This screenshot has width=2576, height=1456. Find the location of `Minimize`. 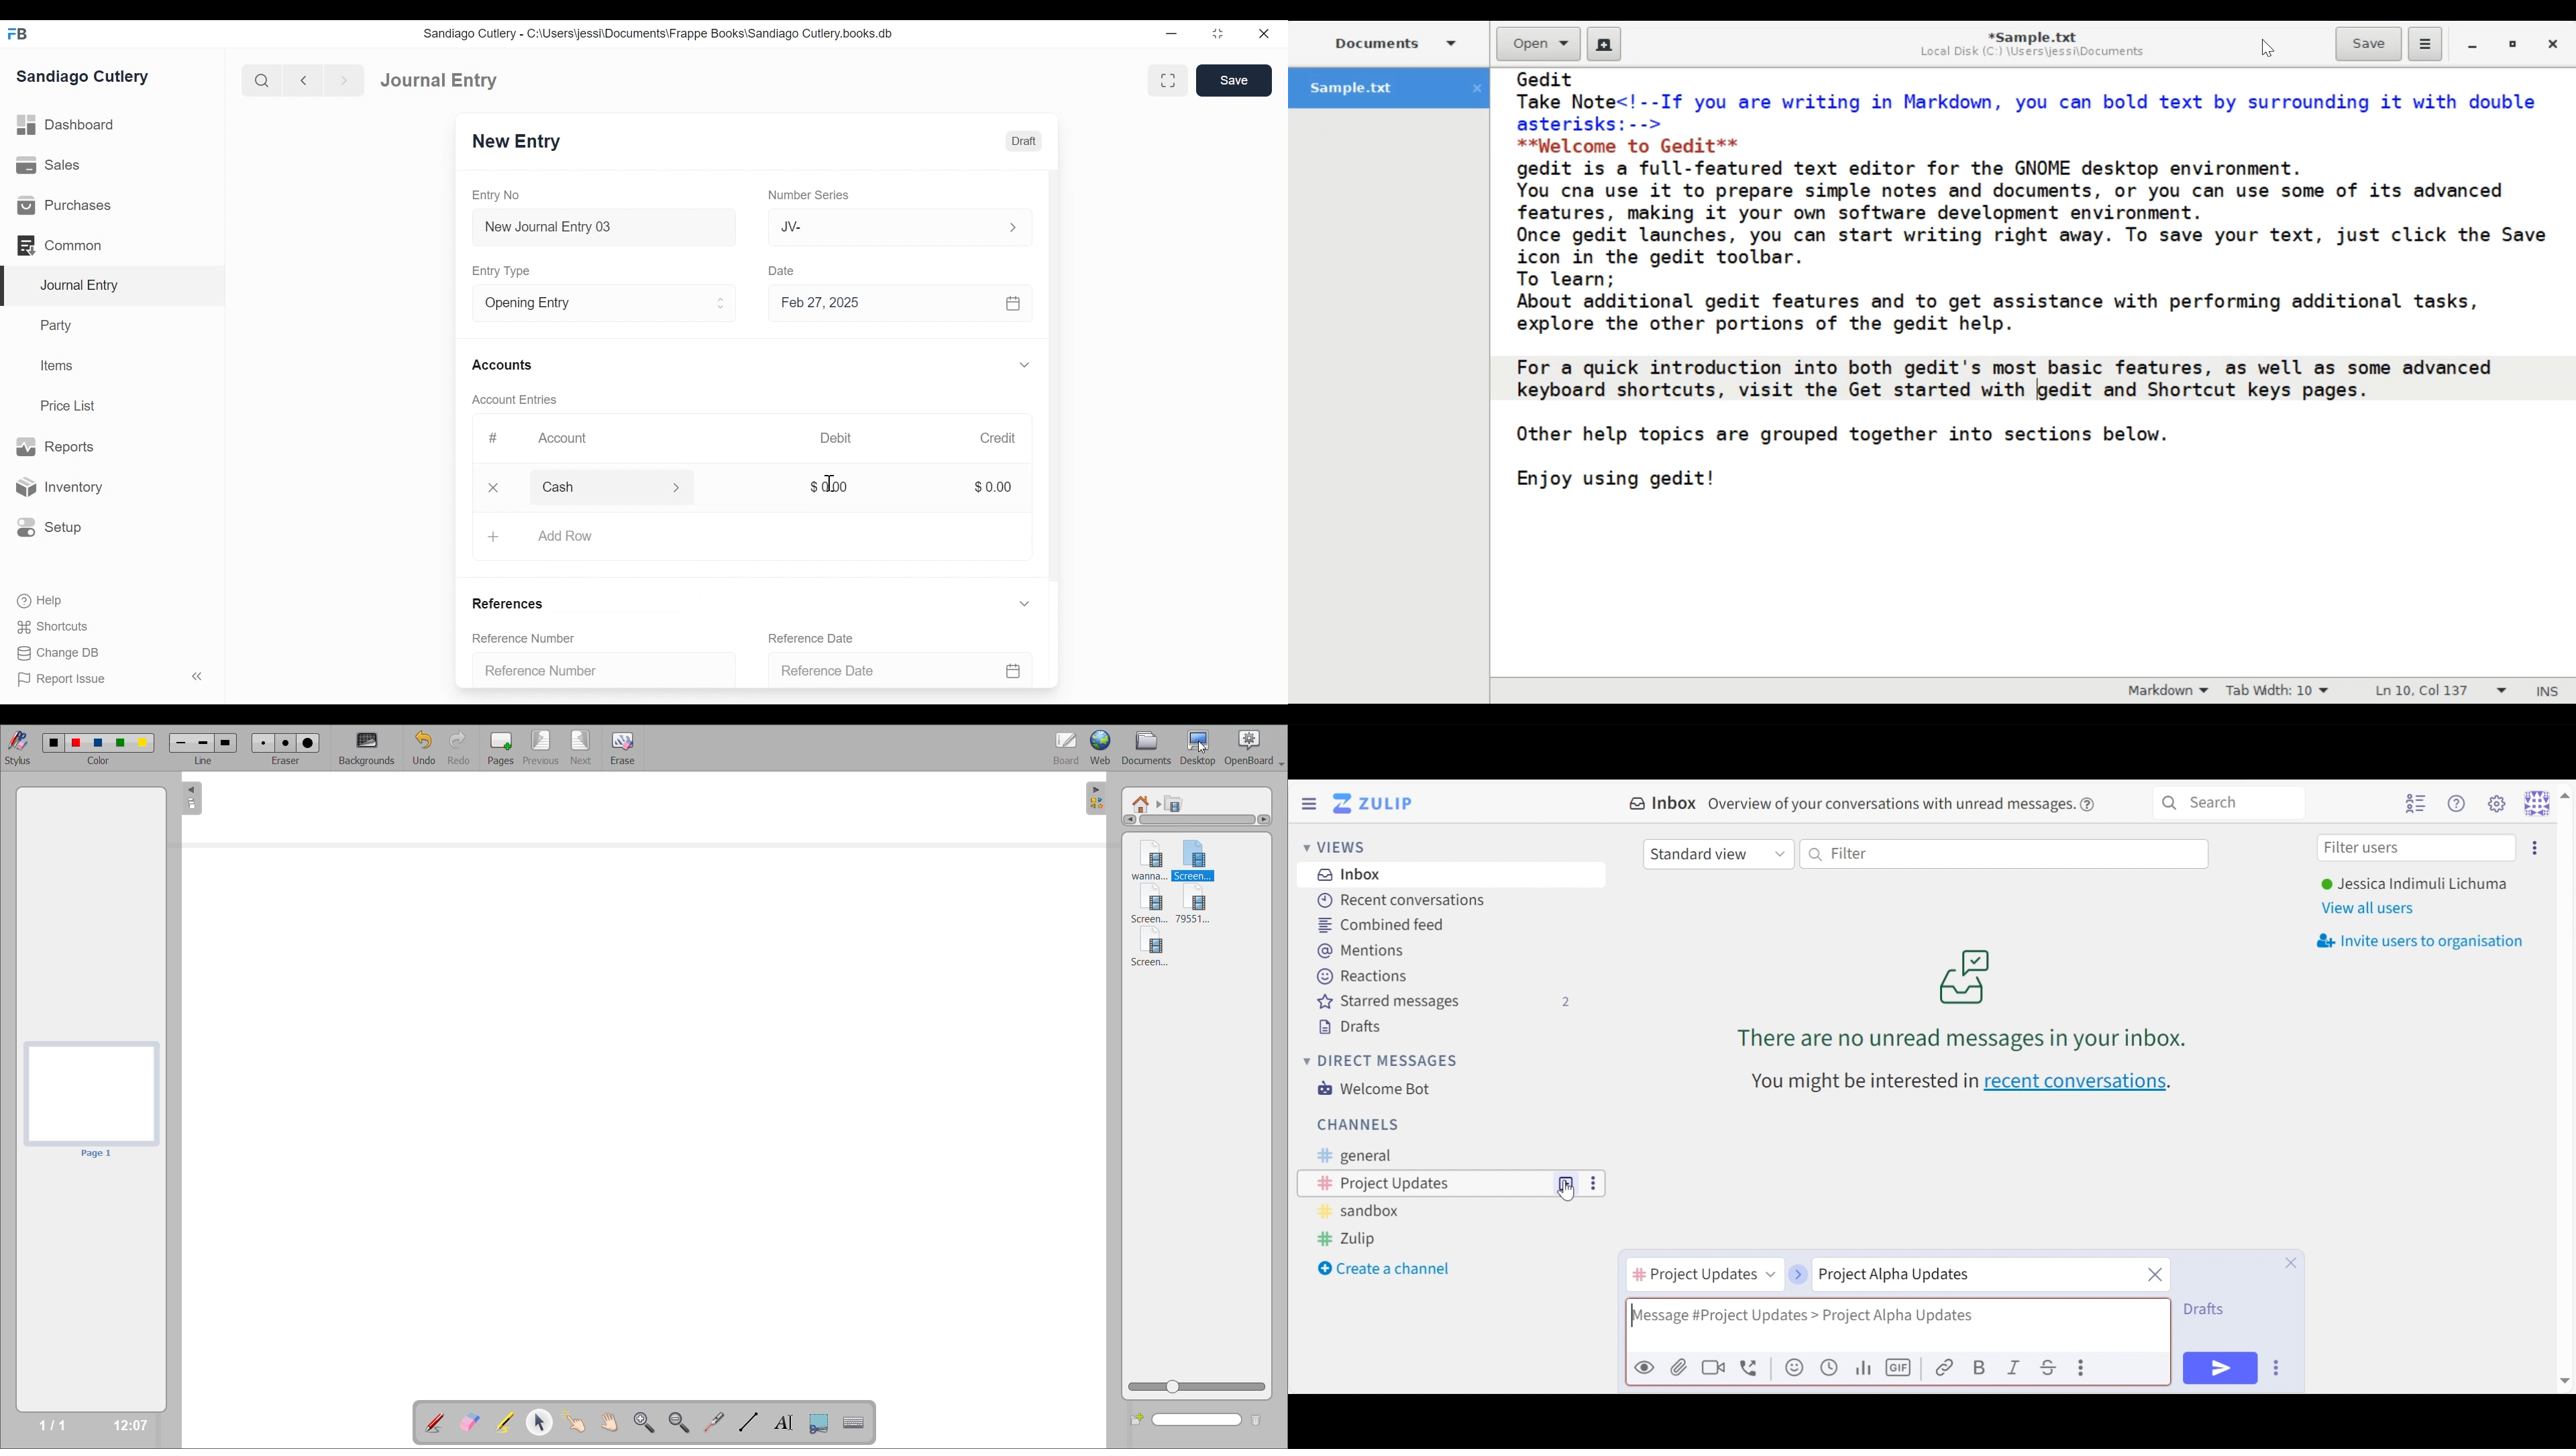

Minimize is located at coordinates (1173, 33).